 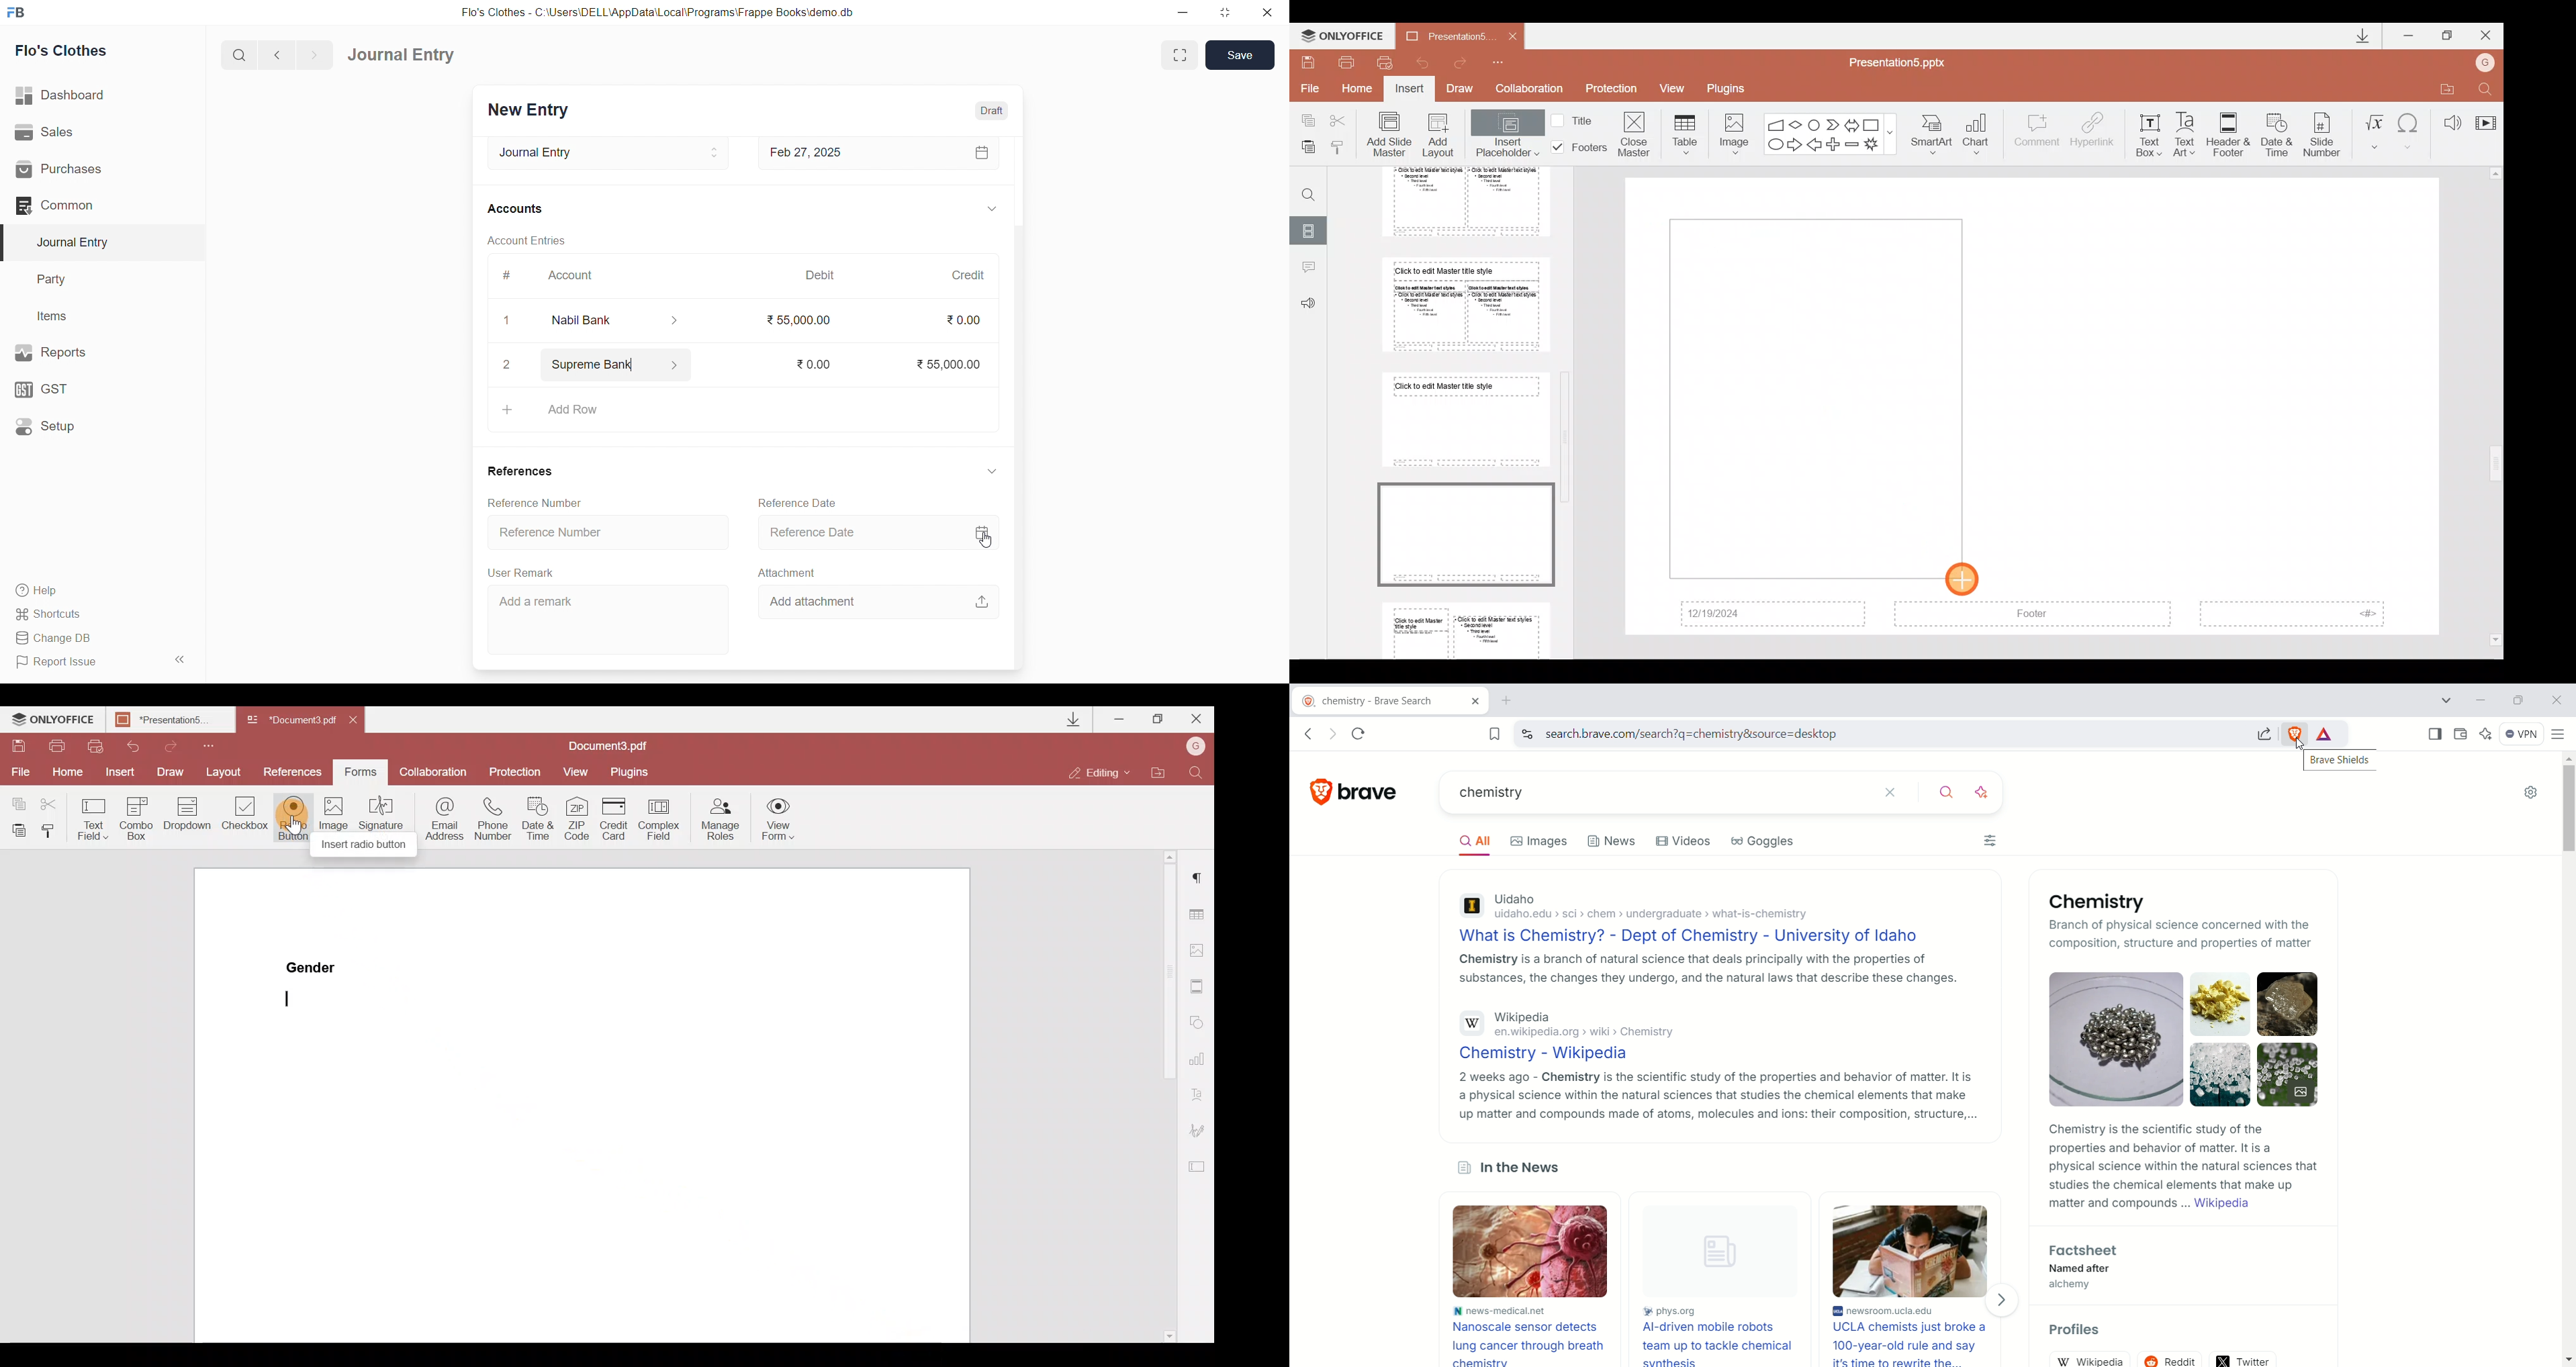 What do you see at coordinates (1199, 989) in the screenshot?
I see `Headers & footers settings` at bounding box center [1199, 989].